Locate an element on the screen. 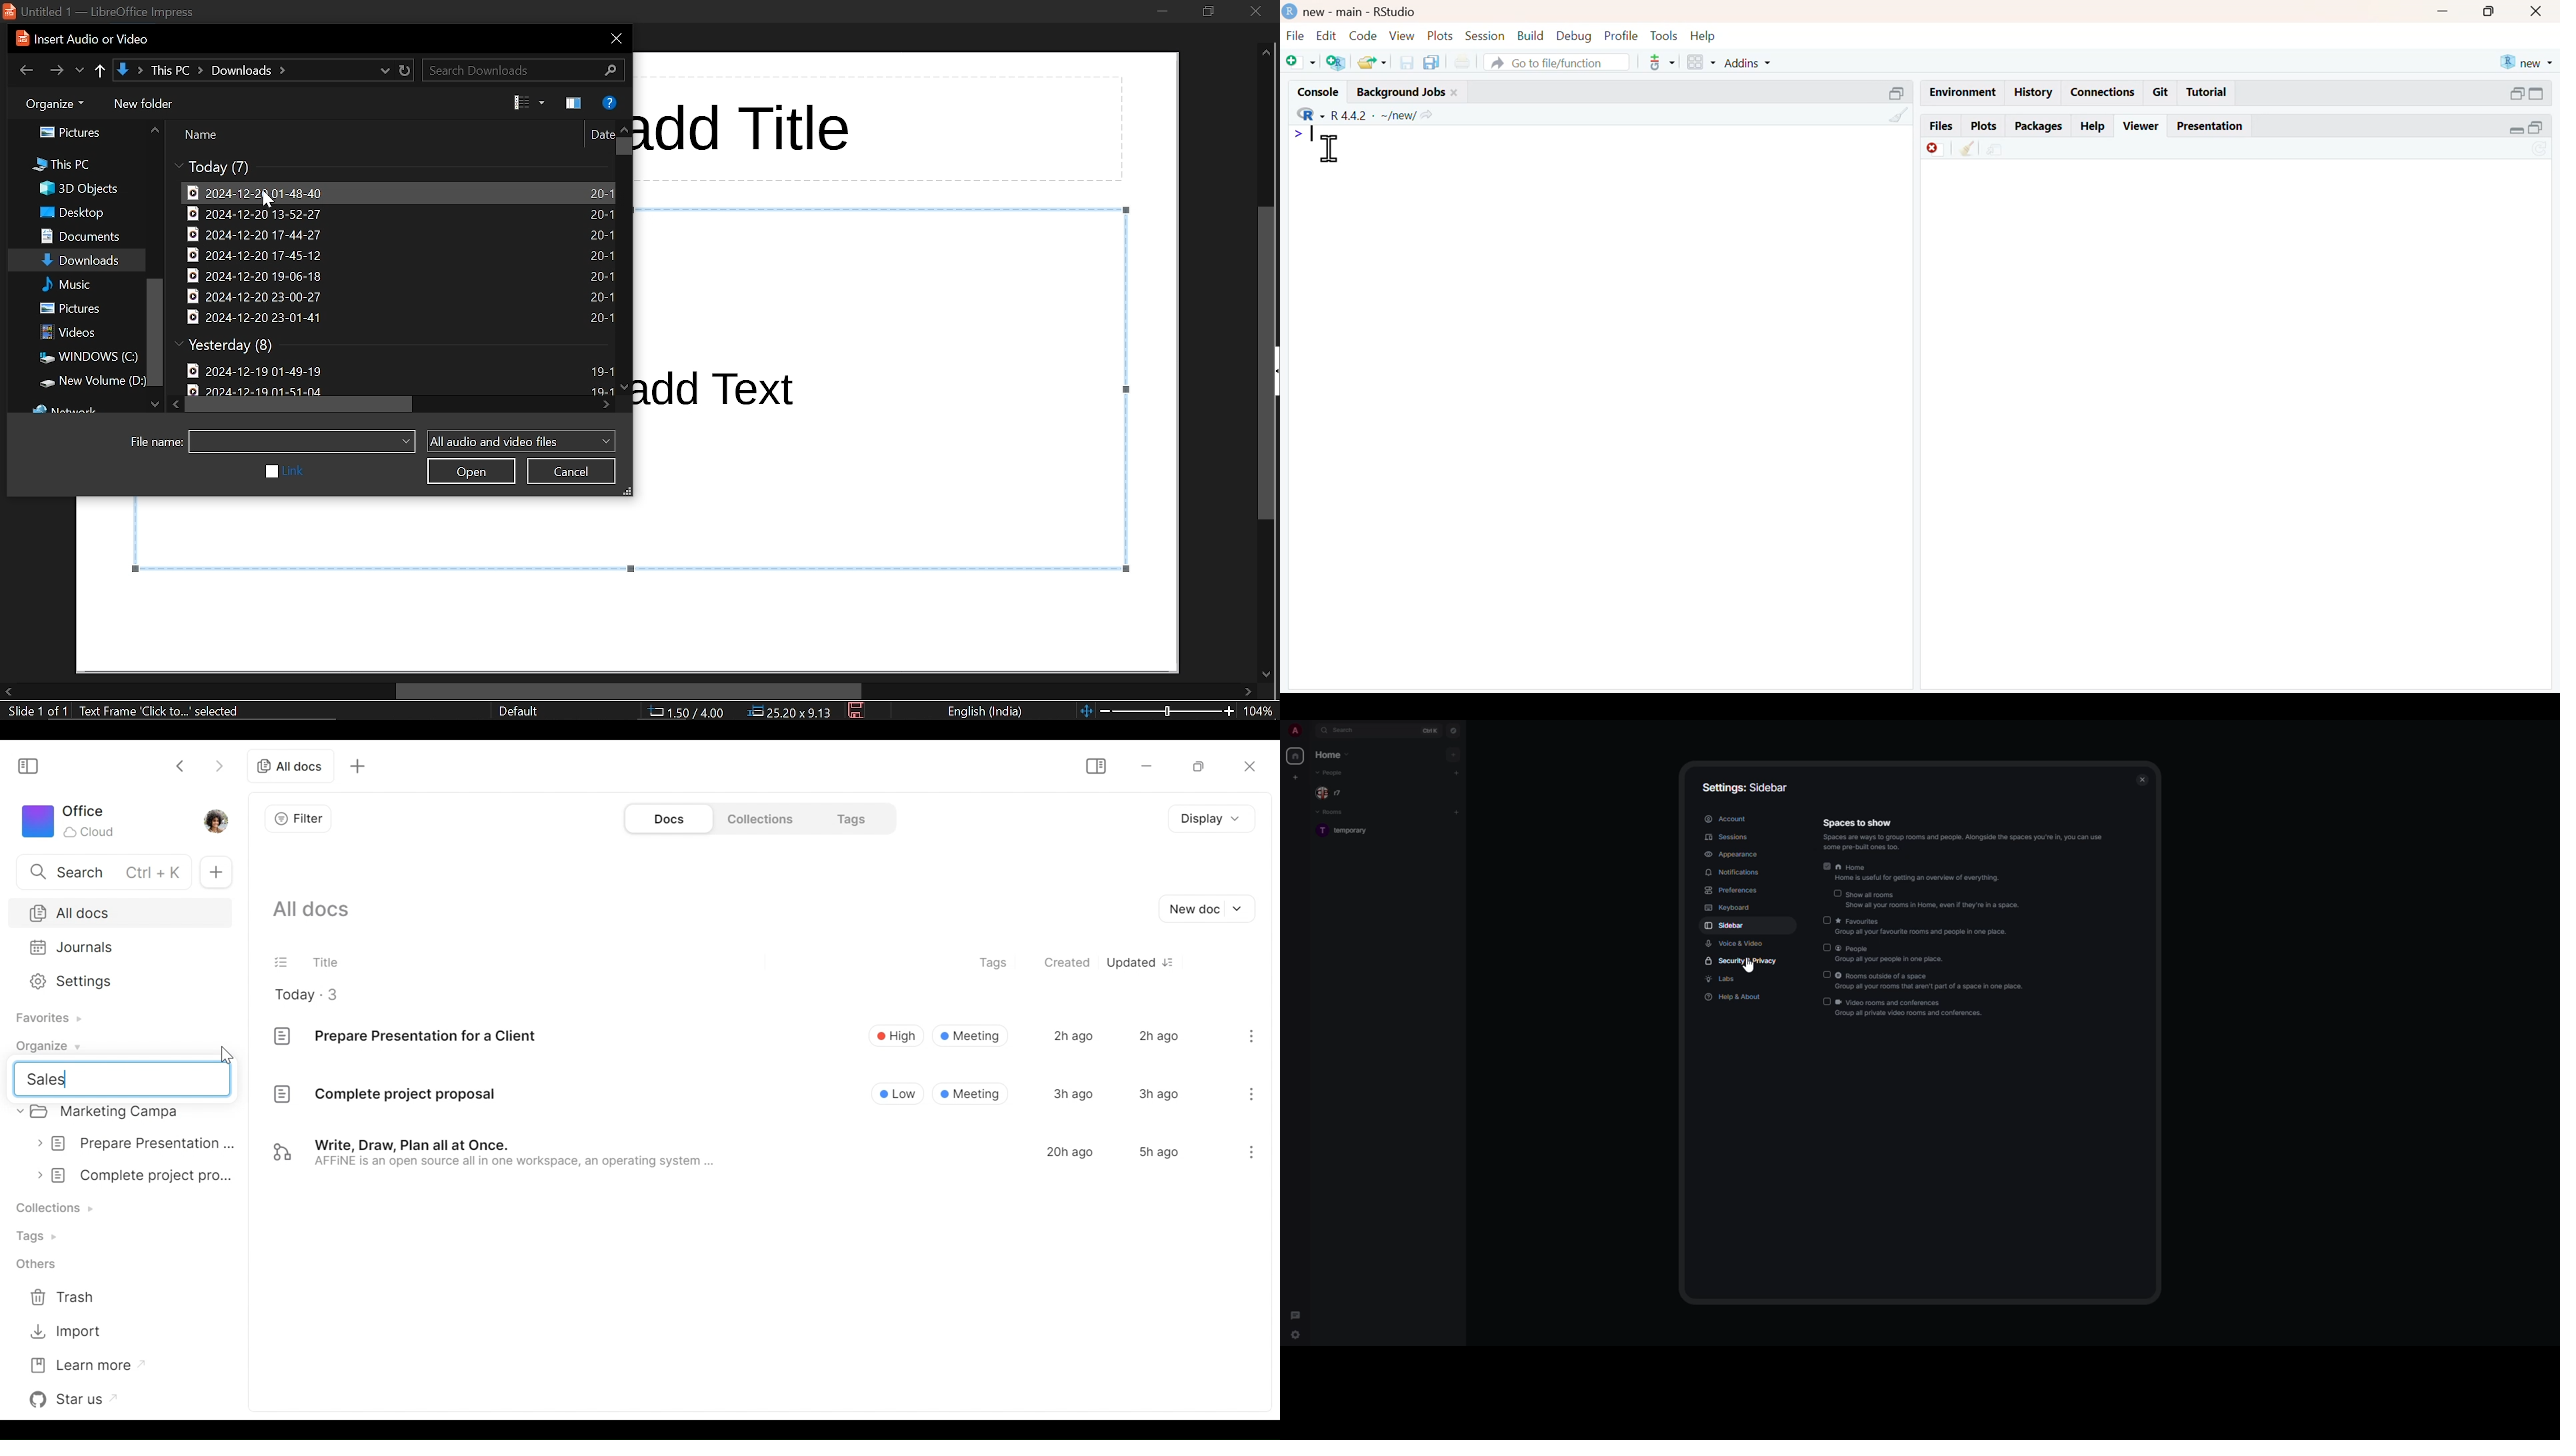 This screenshot has height=1456, width=2576. Tags is located at coordinates (850, 818).